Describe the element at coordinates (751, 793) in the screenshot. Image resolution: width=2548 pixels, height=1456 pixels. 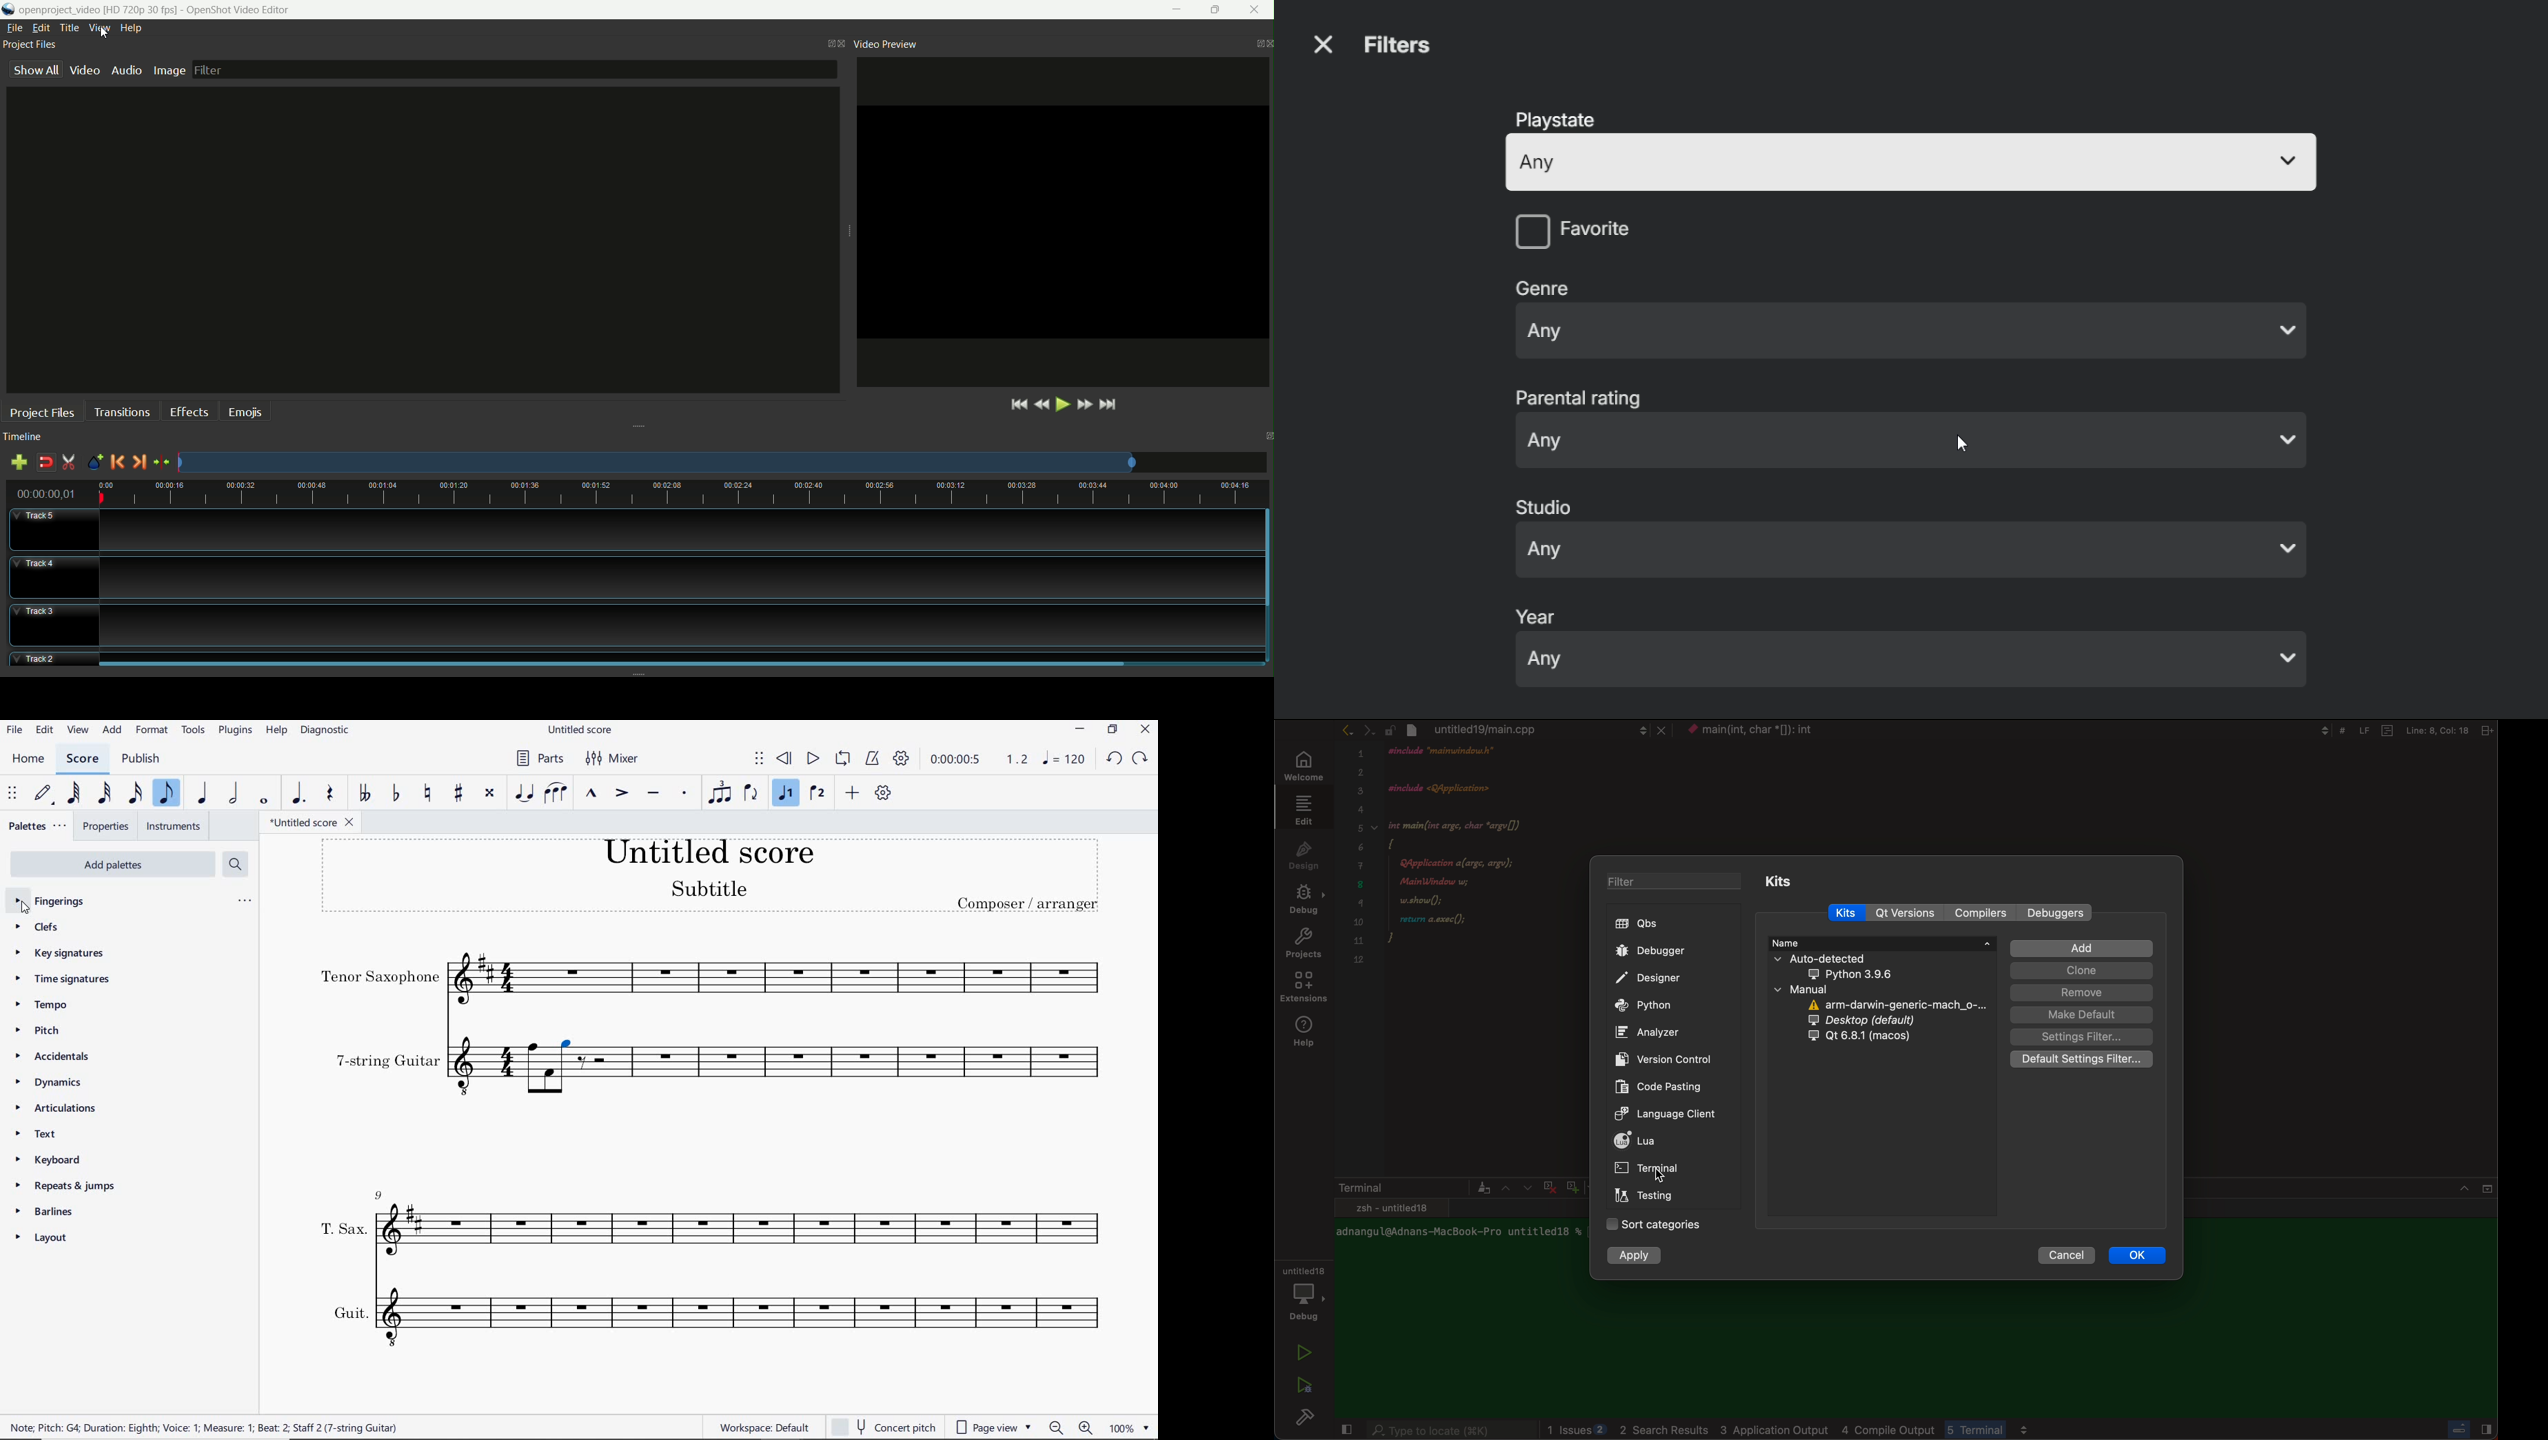
I see `FLIP DIRECTION` at that location.